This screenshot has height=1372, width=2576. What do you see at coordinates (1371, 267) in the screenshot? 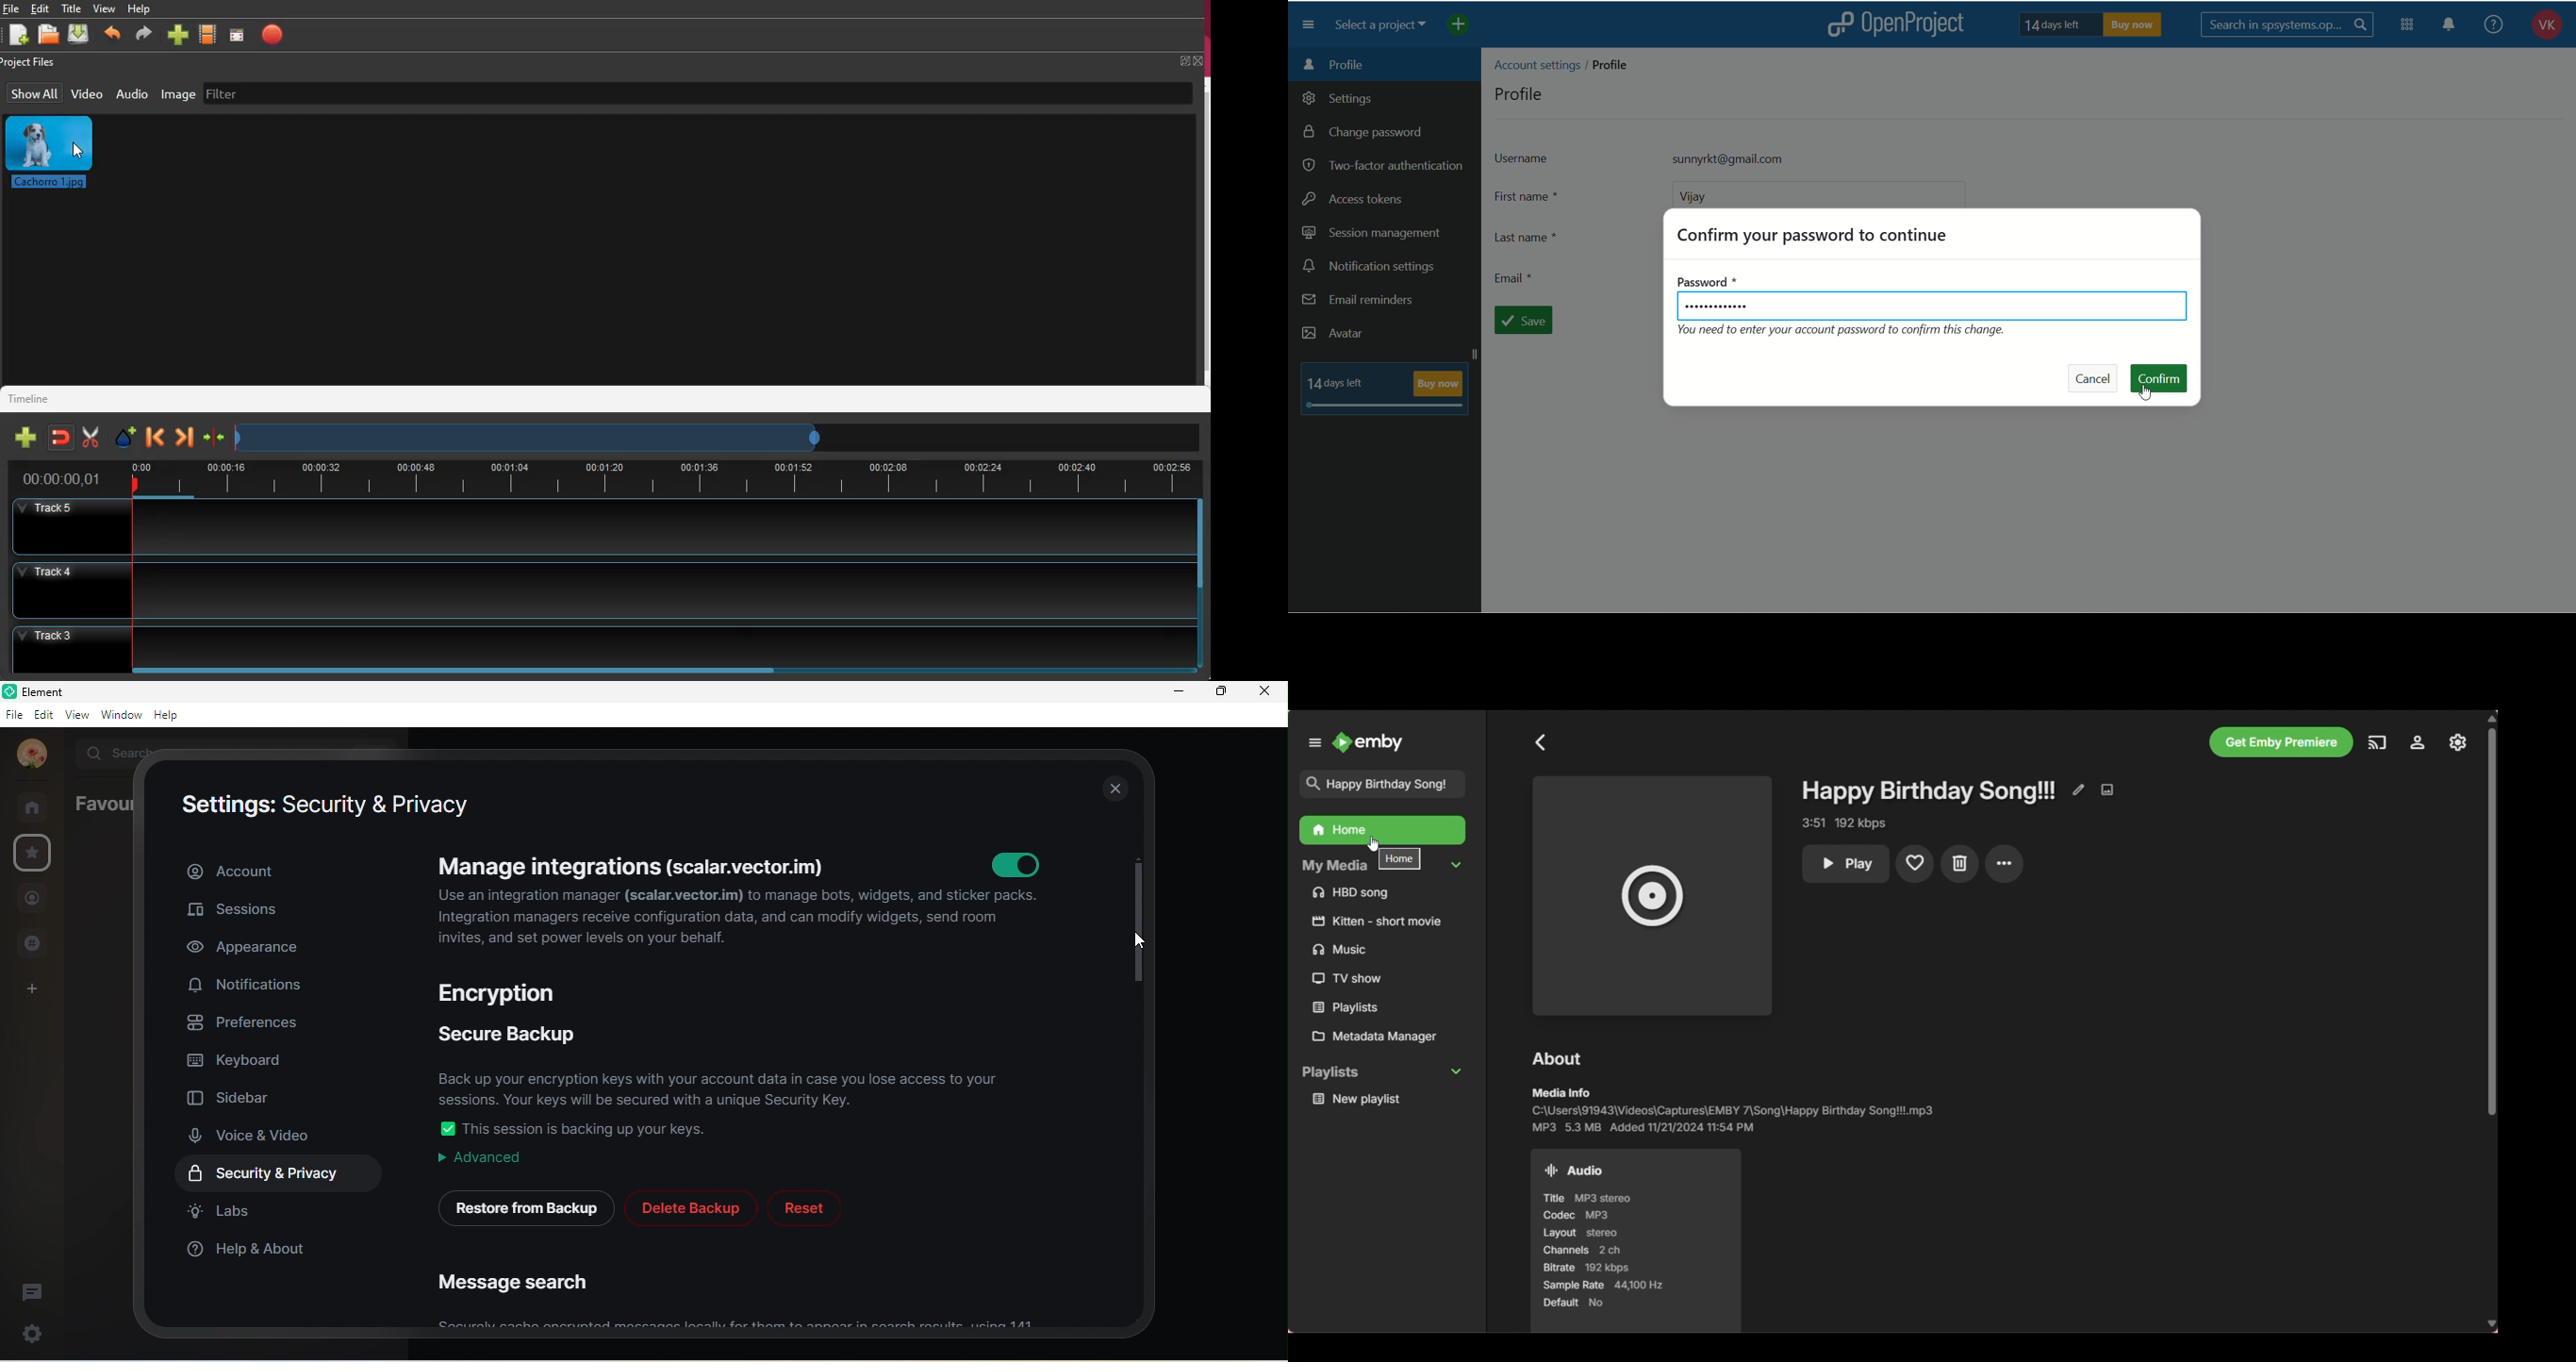
I see `notification settings` at bounding box center [1371, 267].